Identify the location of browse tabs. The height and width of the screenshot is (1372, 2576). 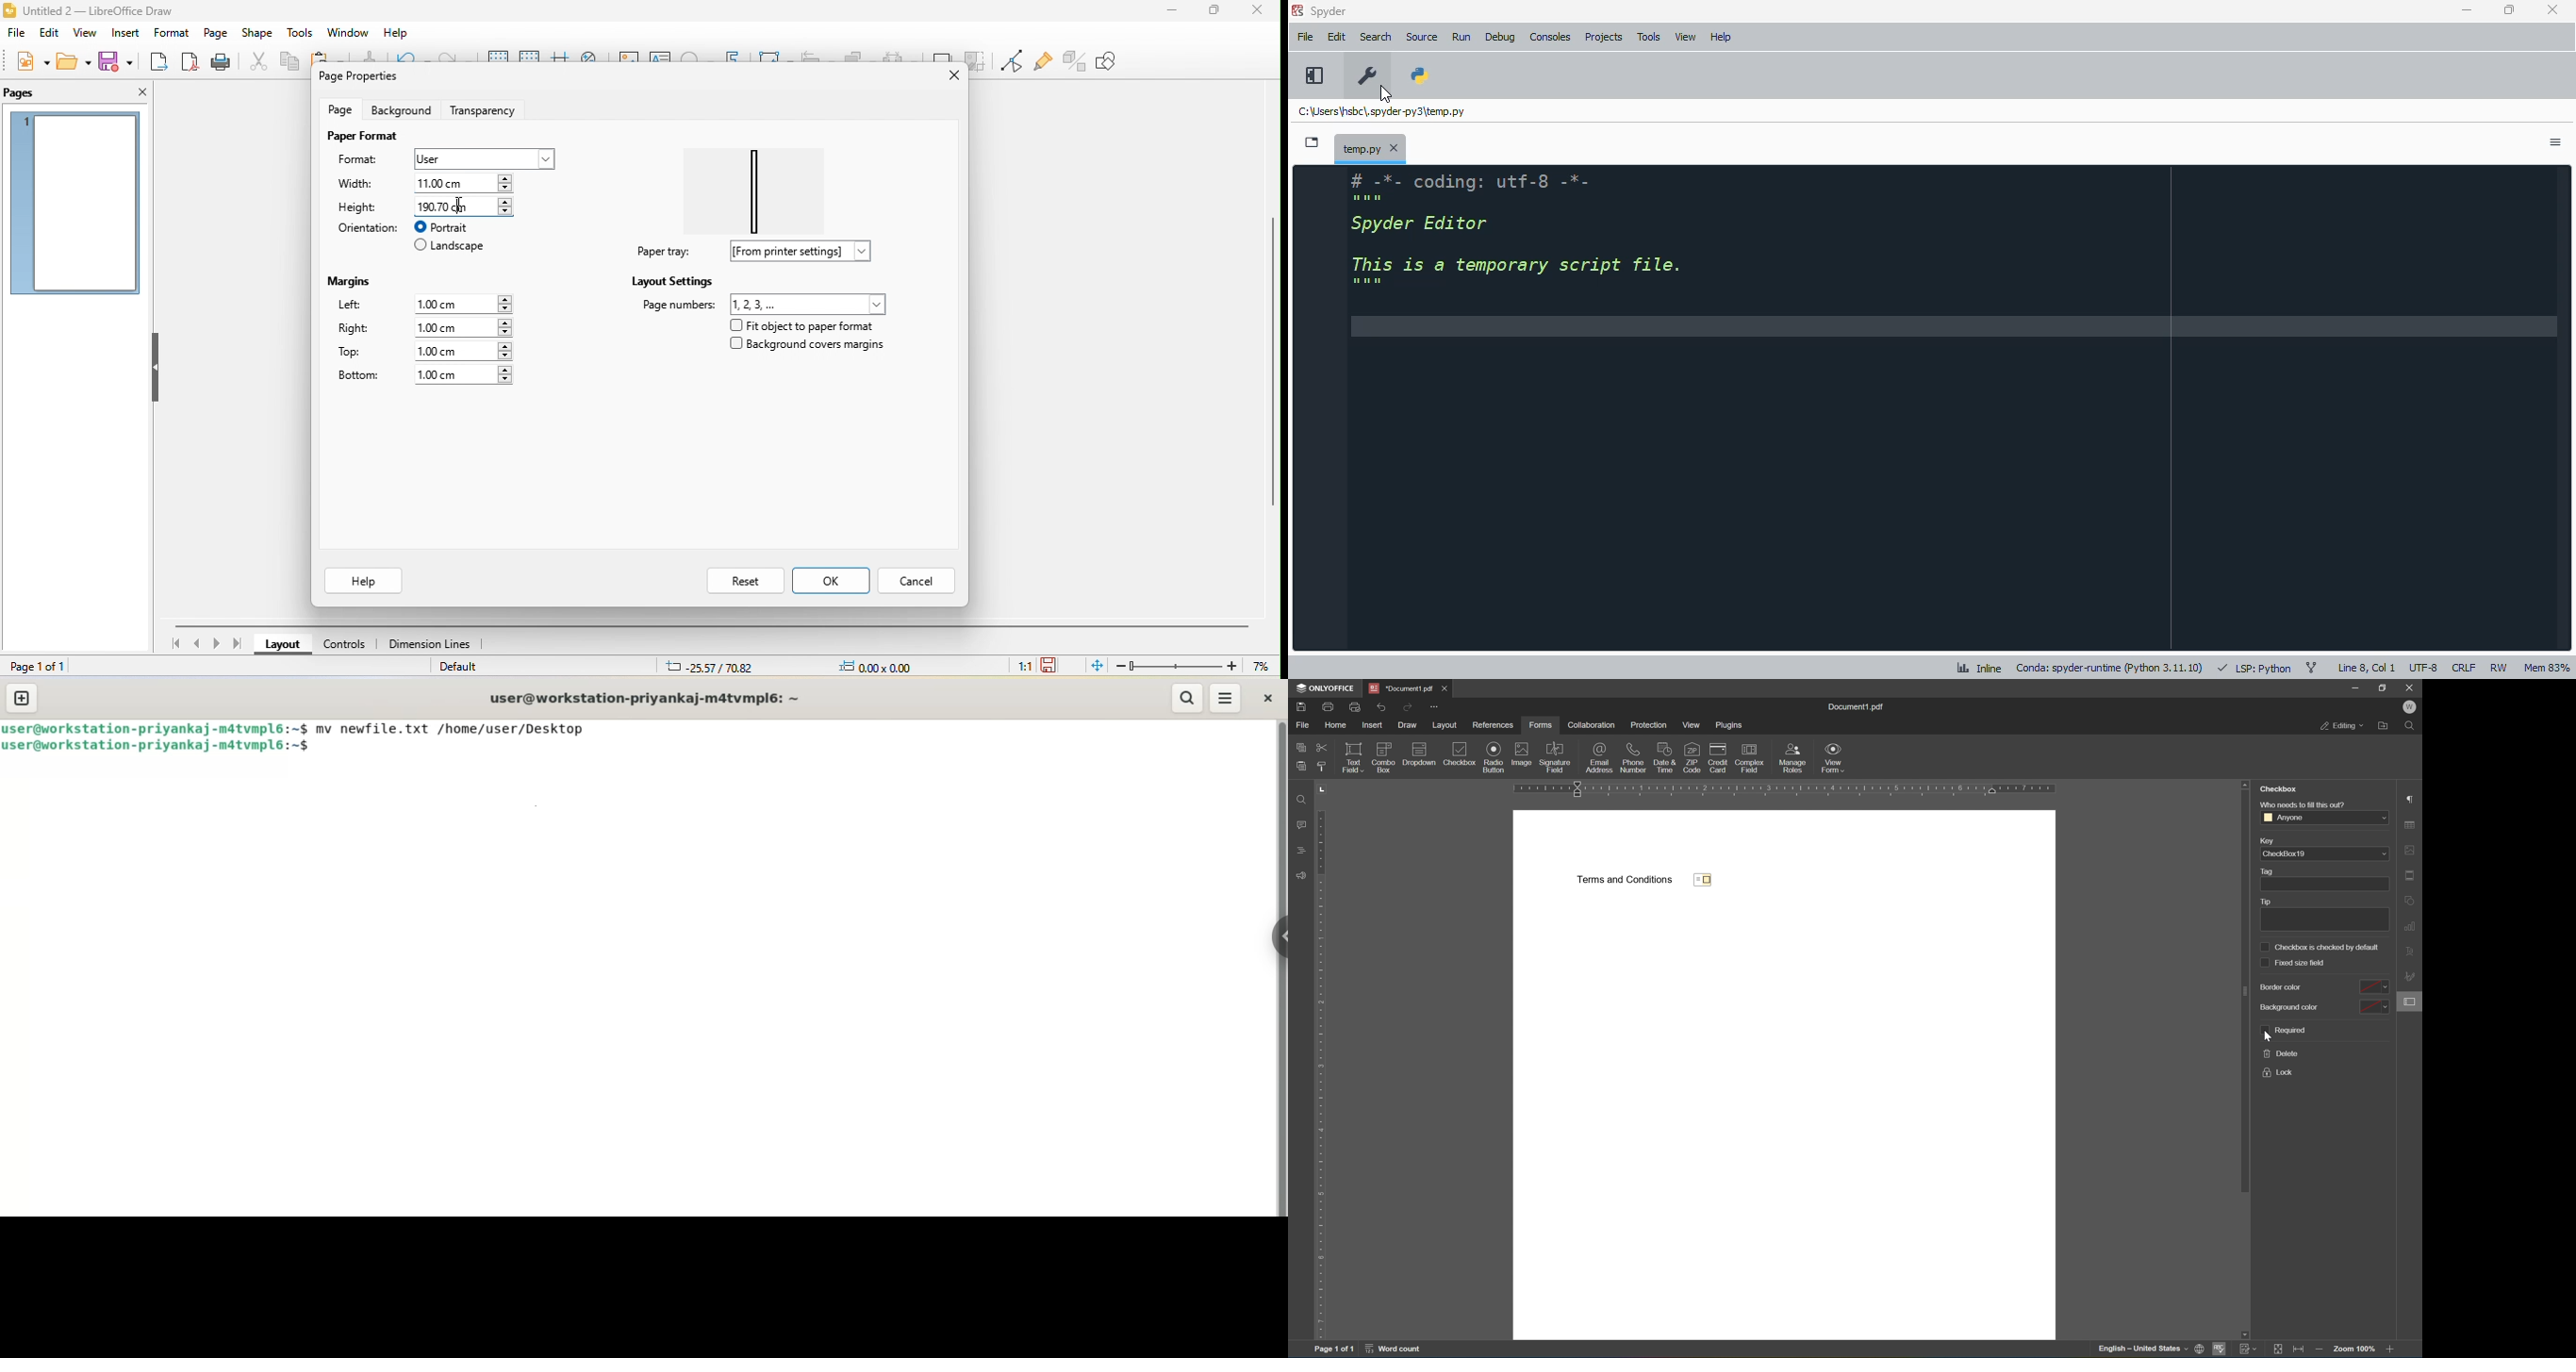
(1313, 142).